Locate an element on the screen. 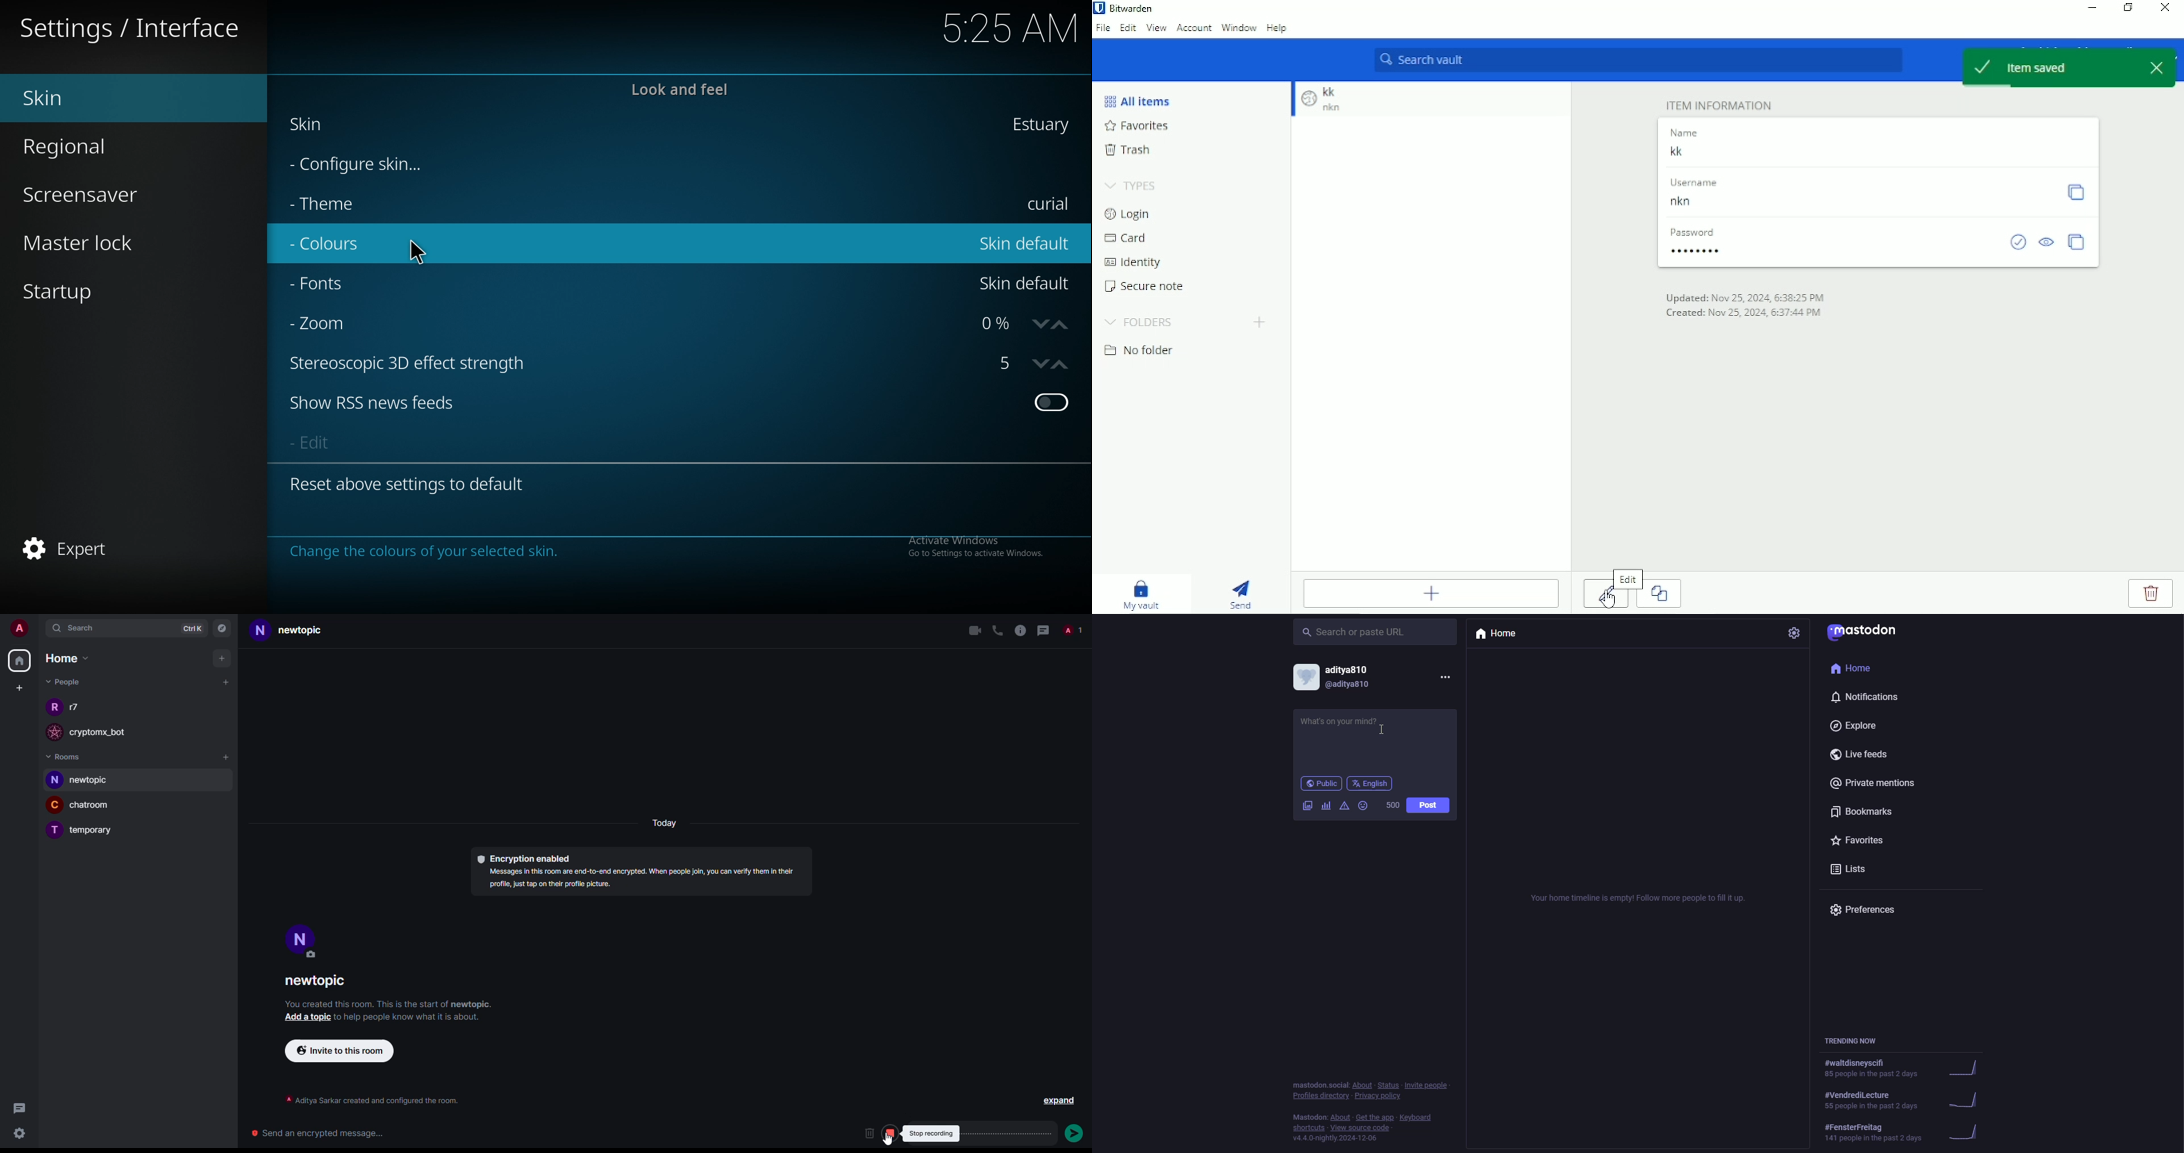 This screenshot has height=1176, width=2184. increase is located at coordinates (1061, 366).